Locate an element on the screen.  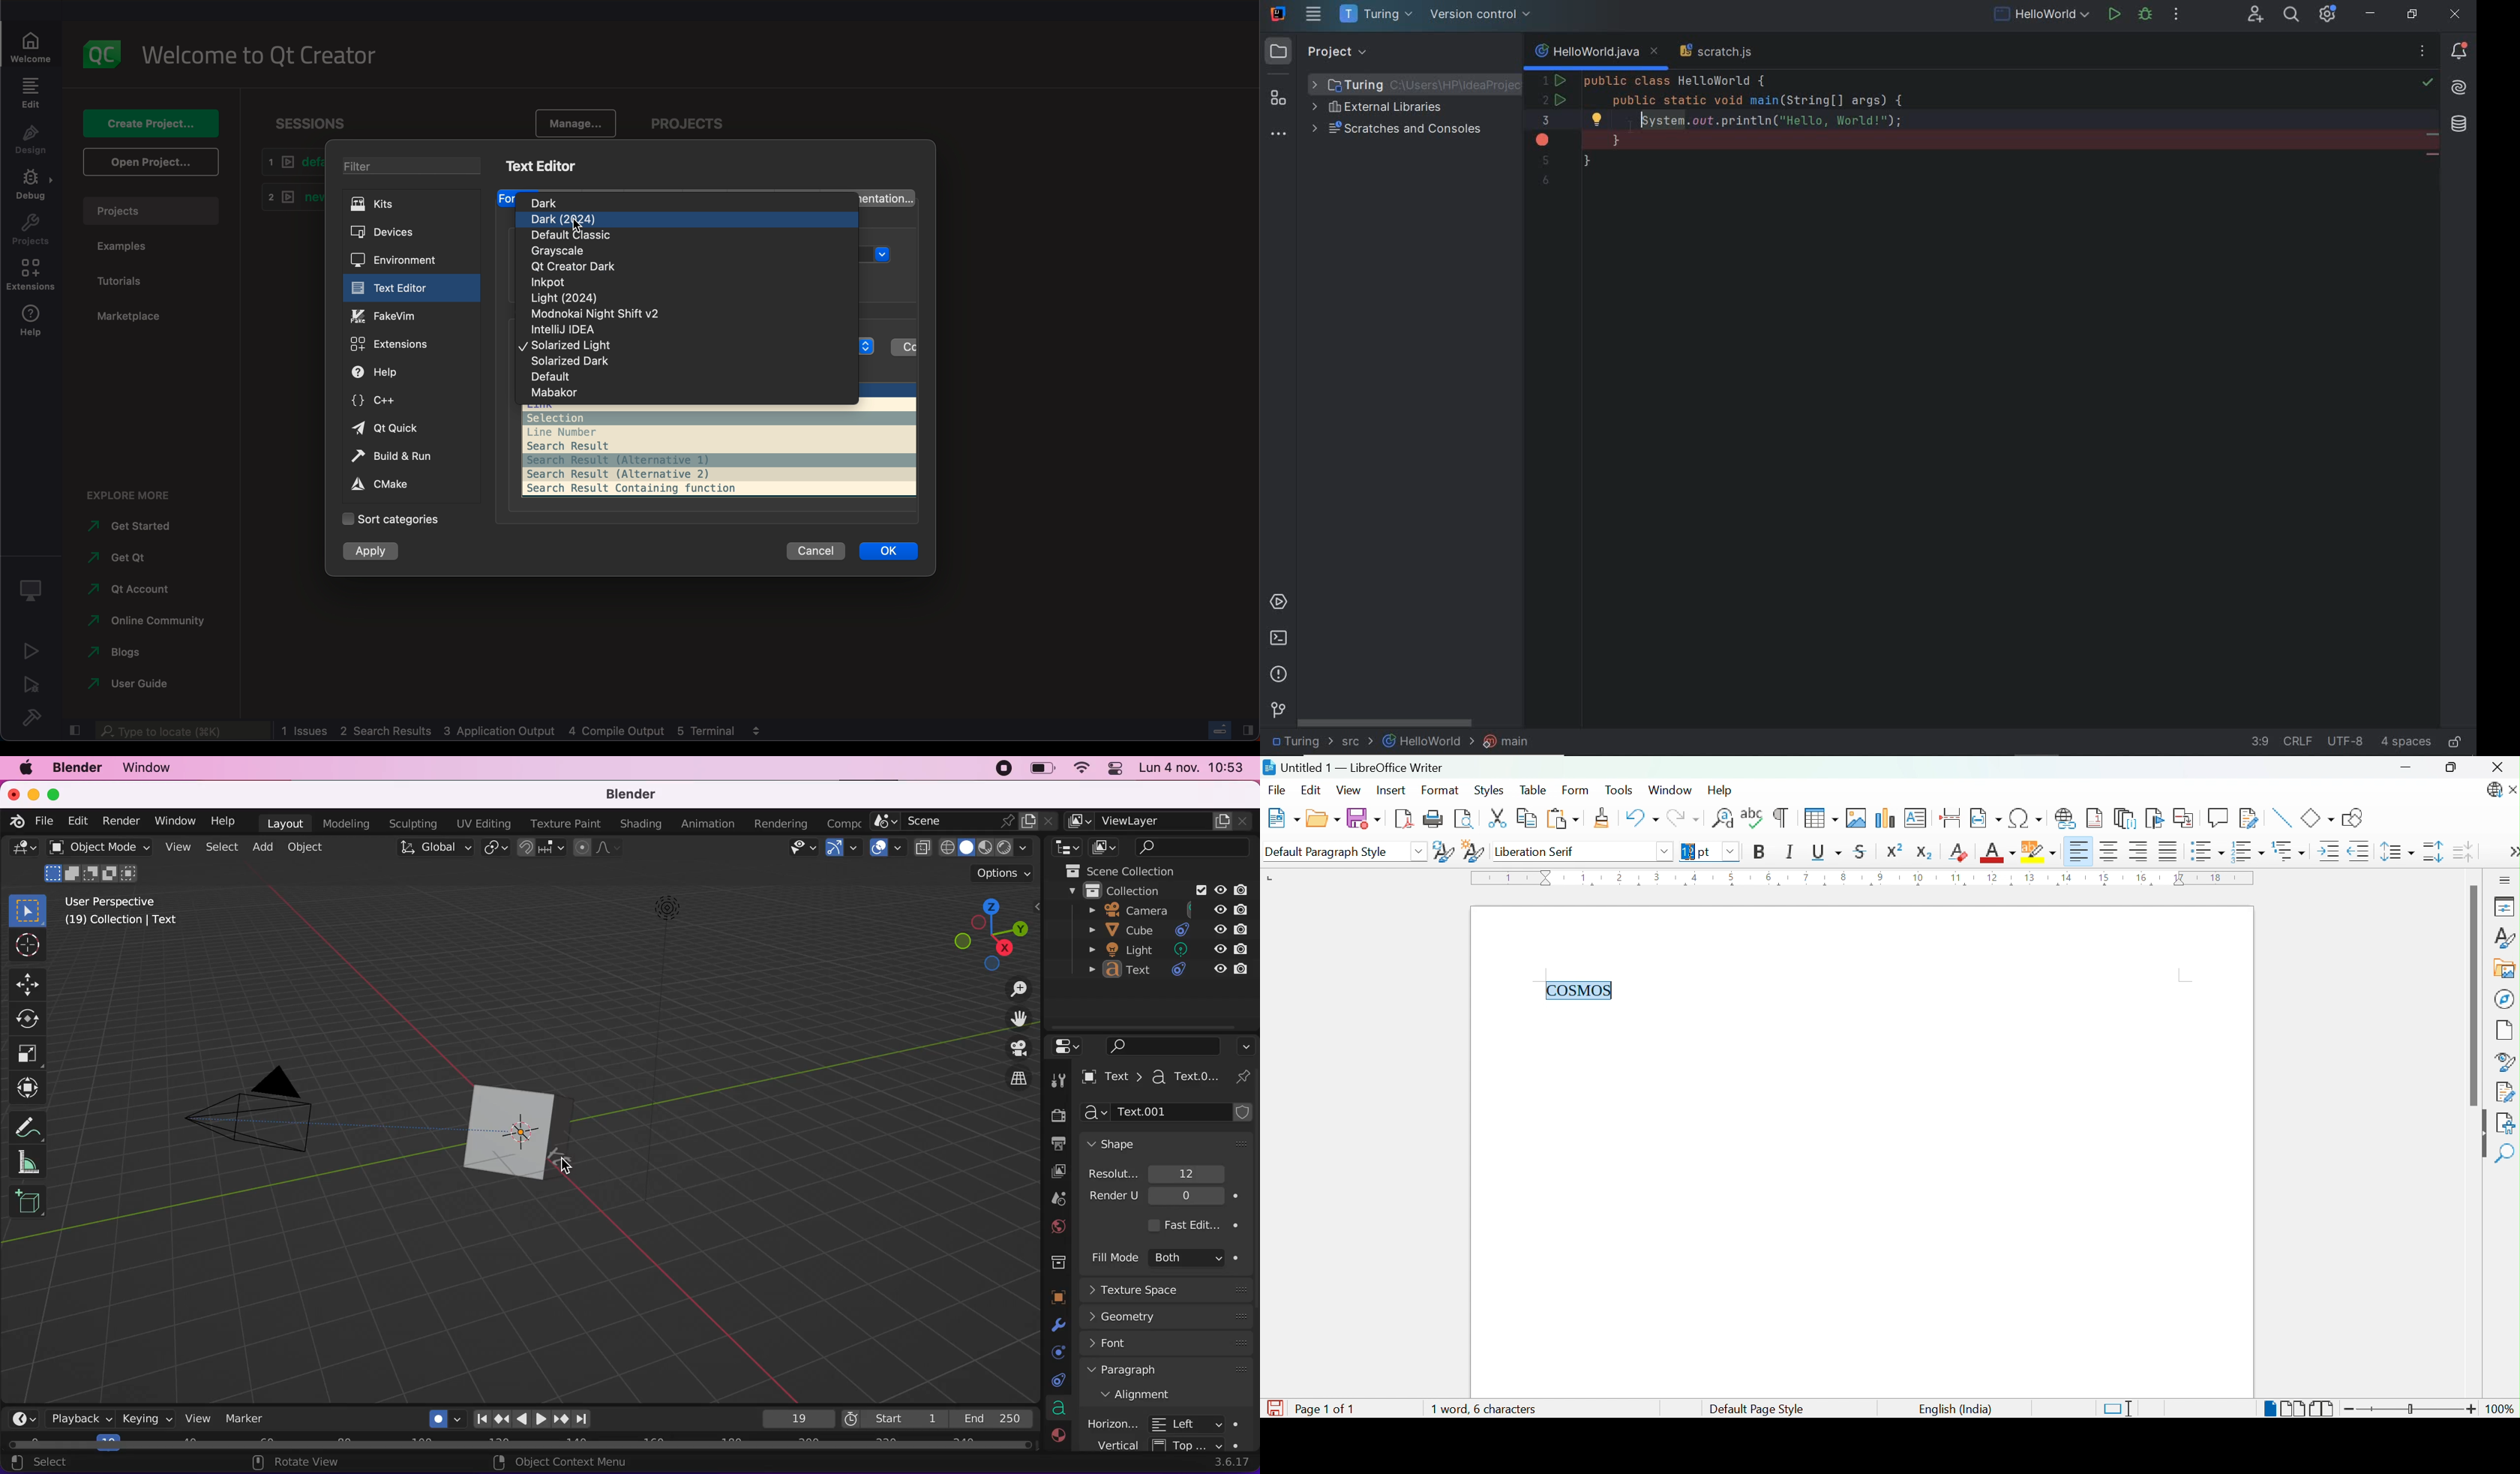
Show Track Changes Functions is located at coordinates (2249, 819).